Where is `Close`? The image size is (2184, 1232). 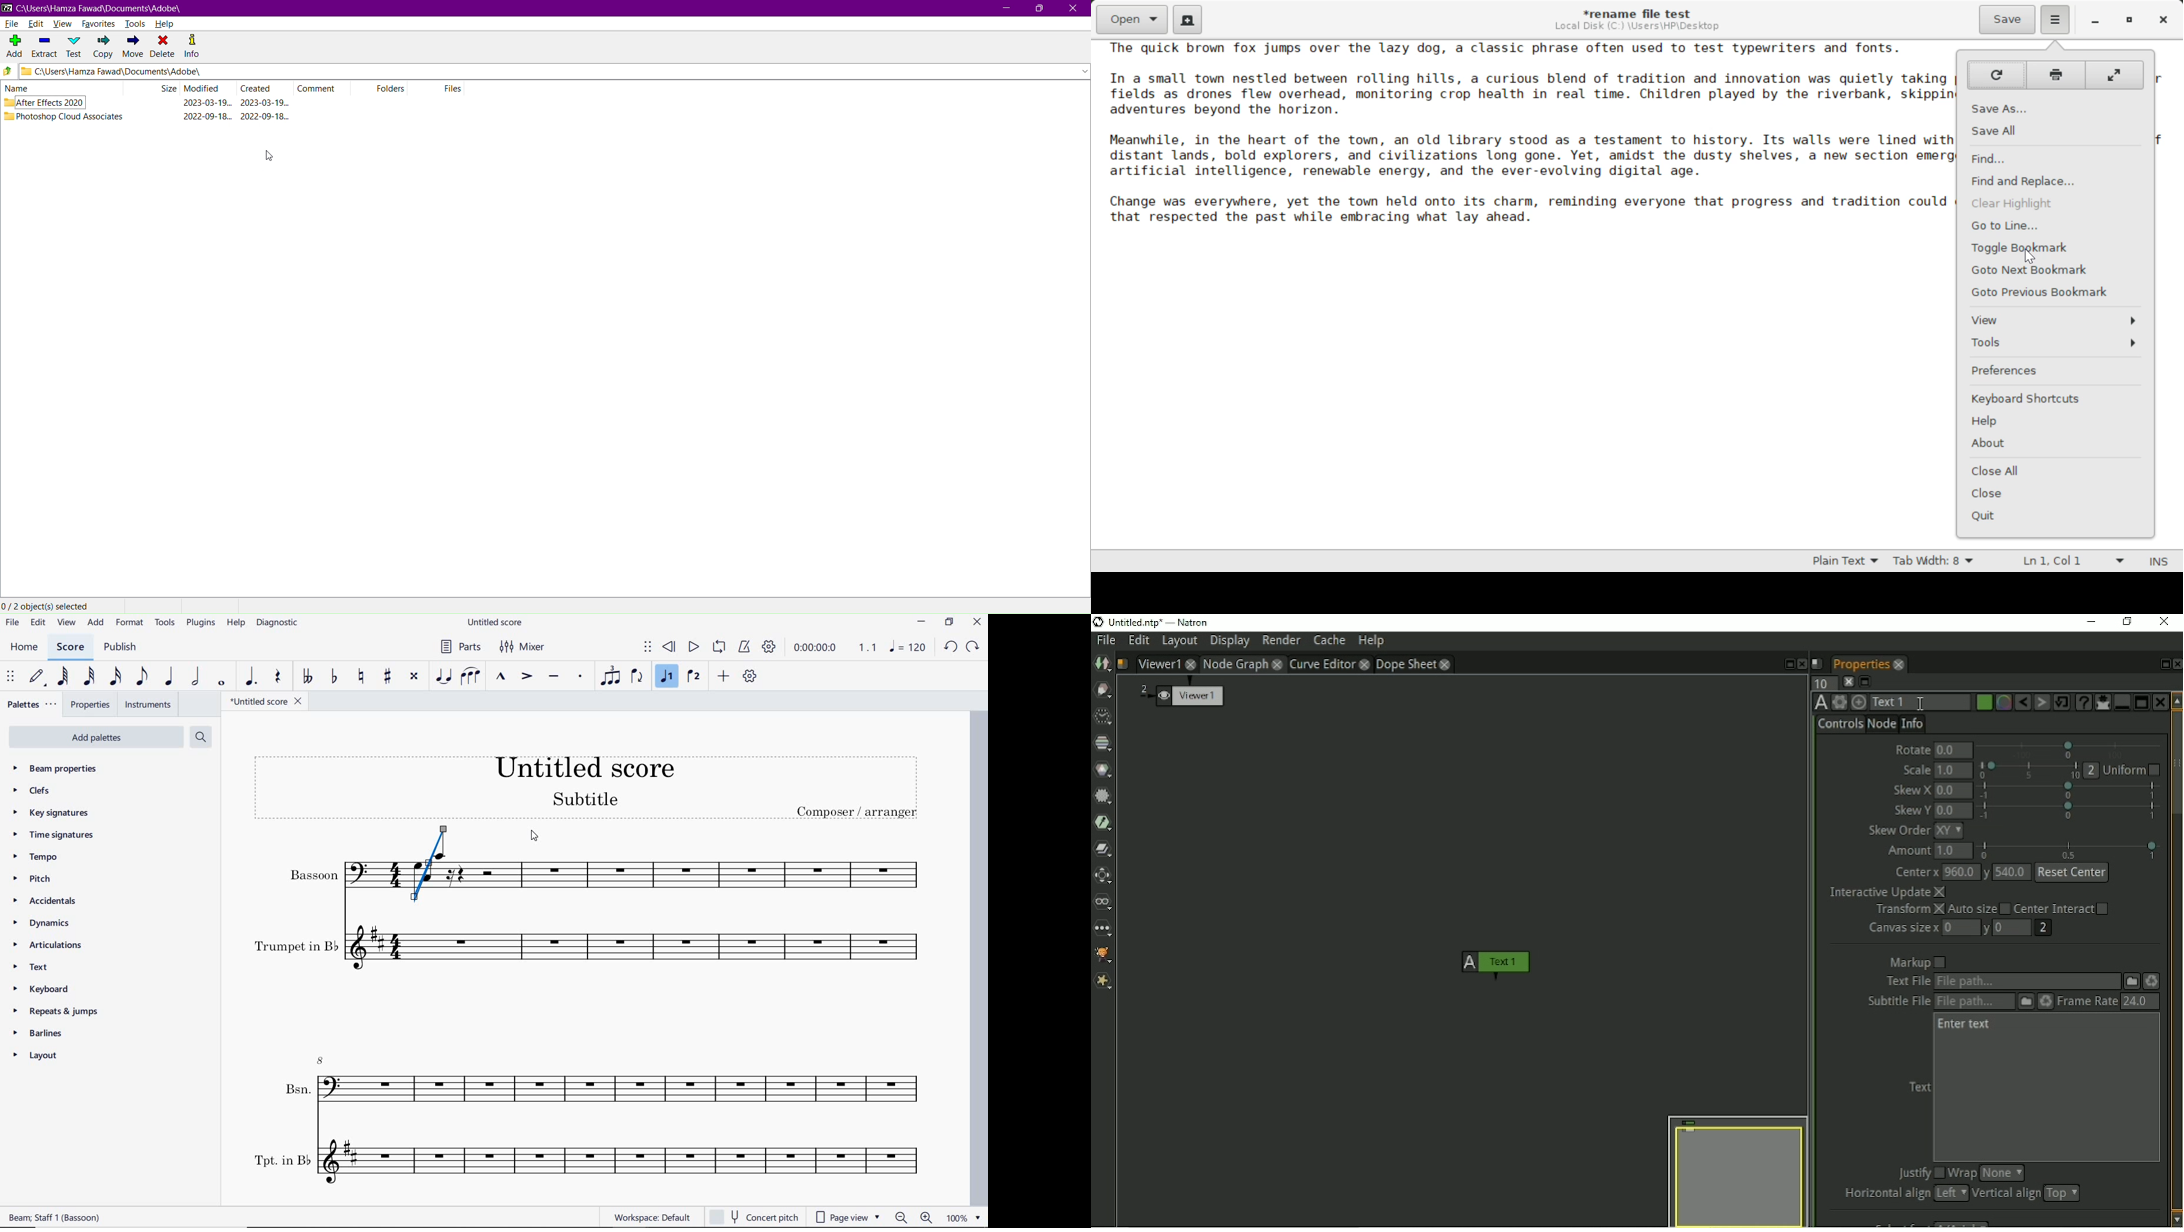 Close is located at coordinates (1076, 9).